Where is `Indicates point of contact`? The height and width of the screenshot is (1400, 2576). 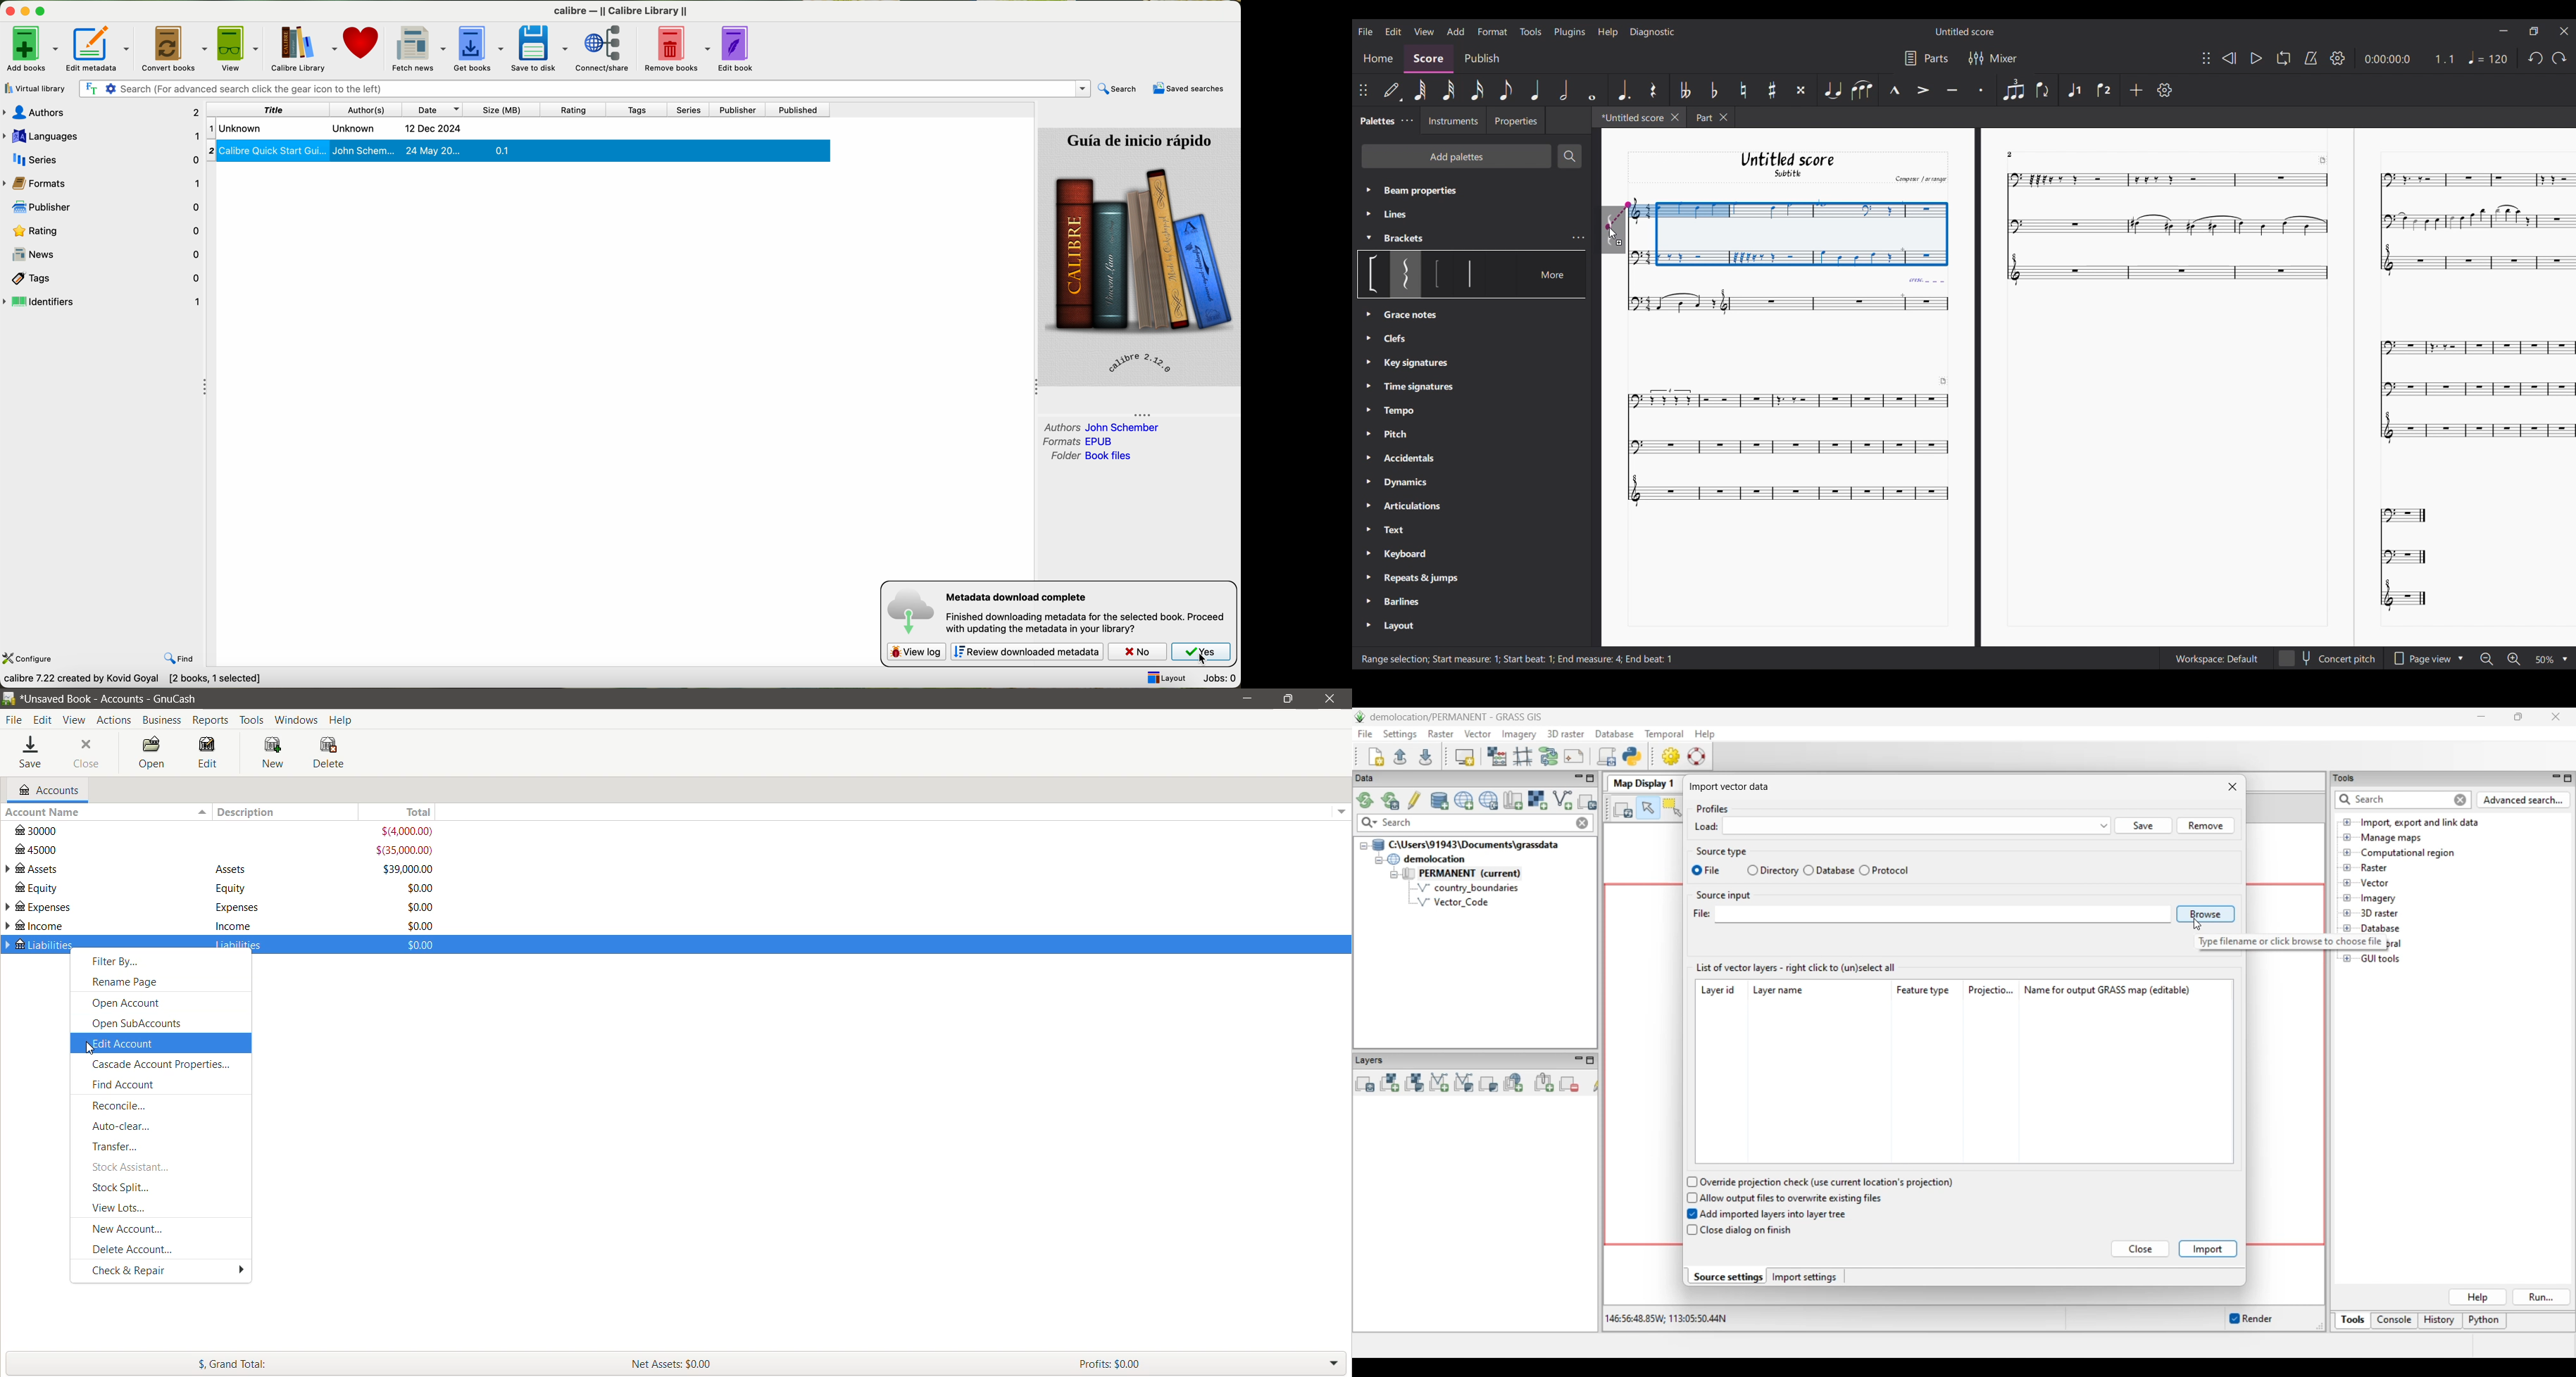 Indicates point of contact is located at coordinates (1614, 228).